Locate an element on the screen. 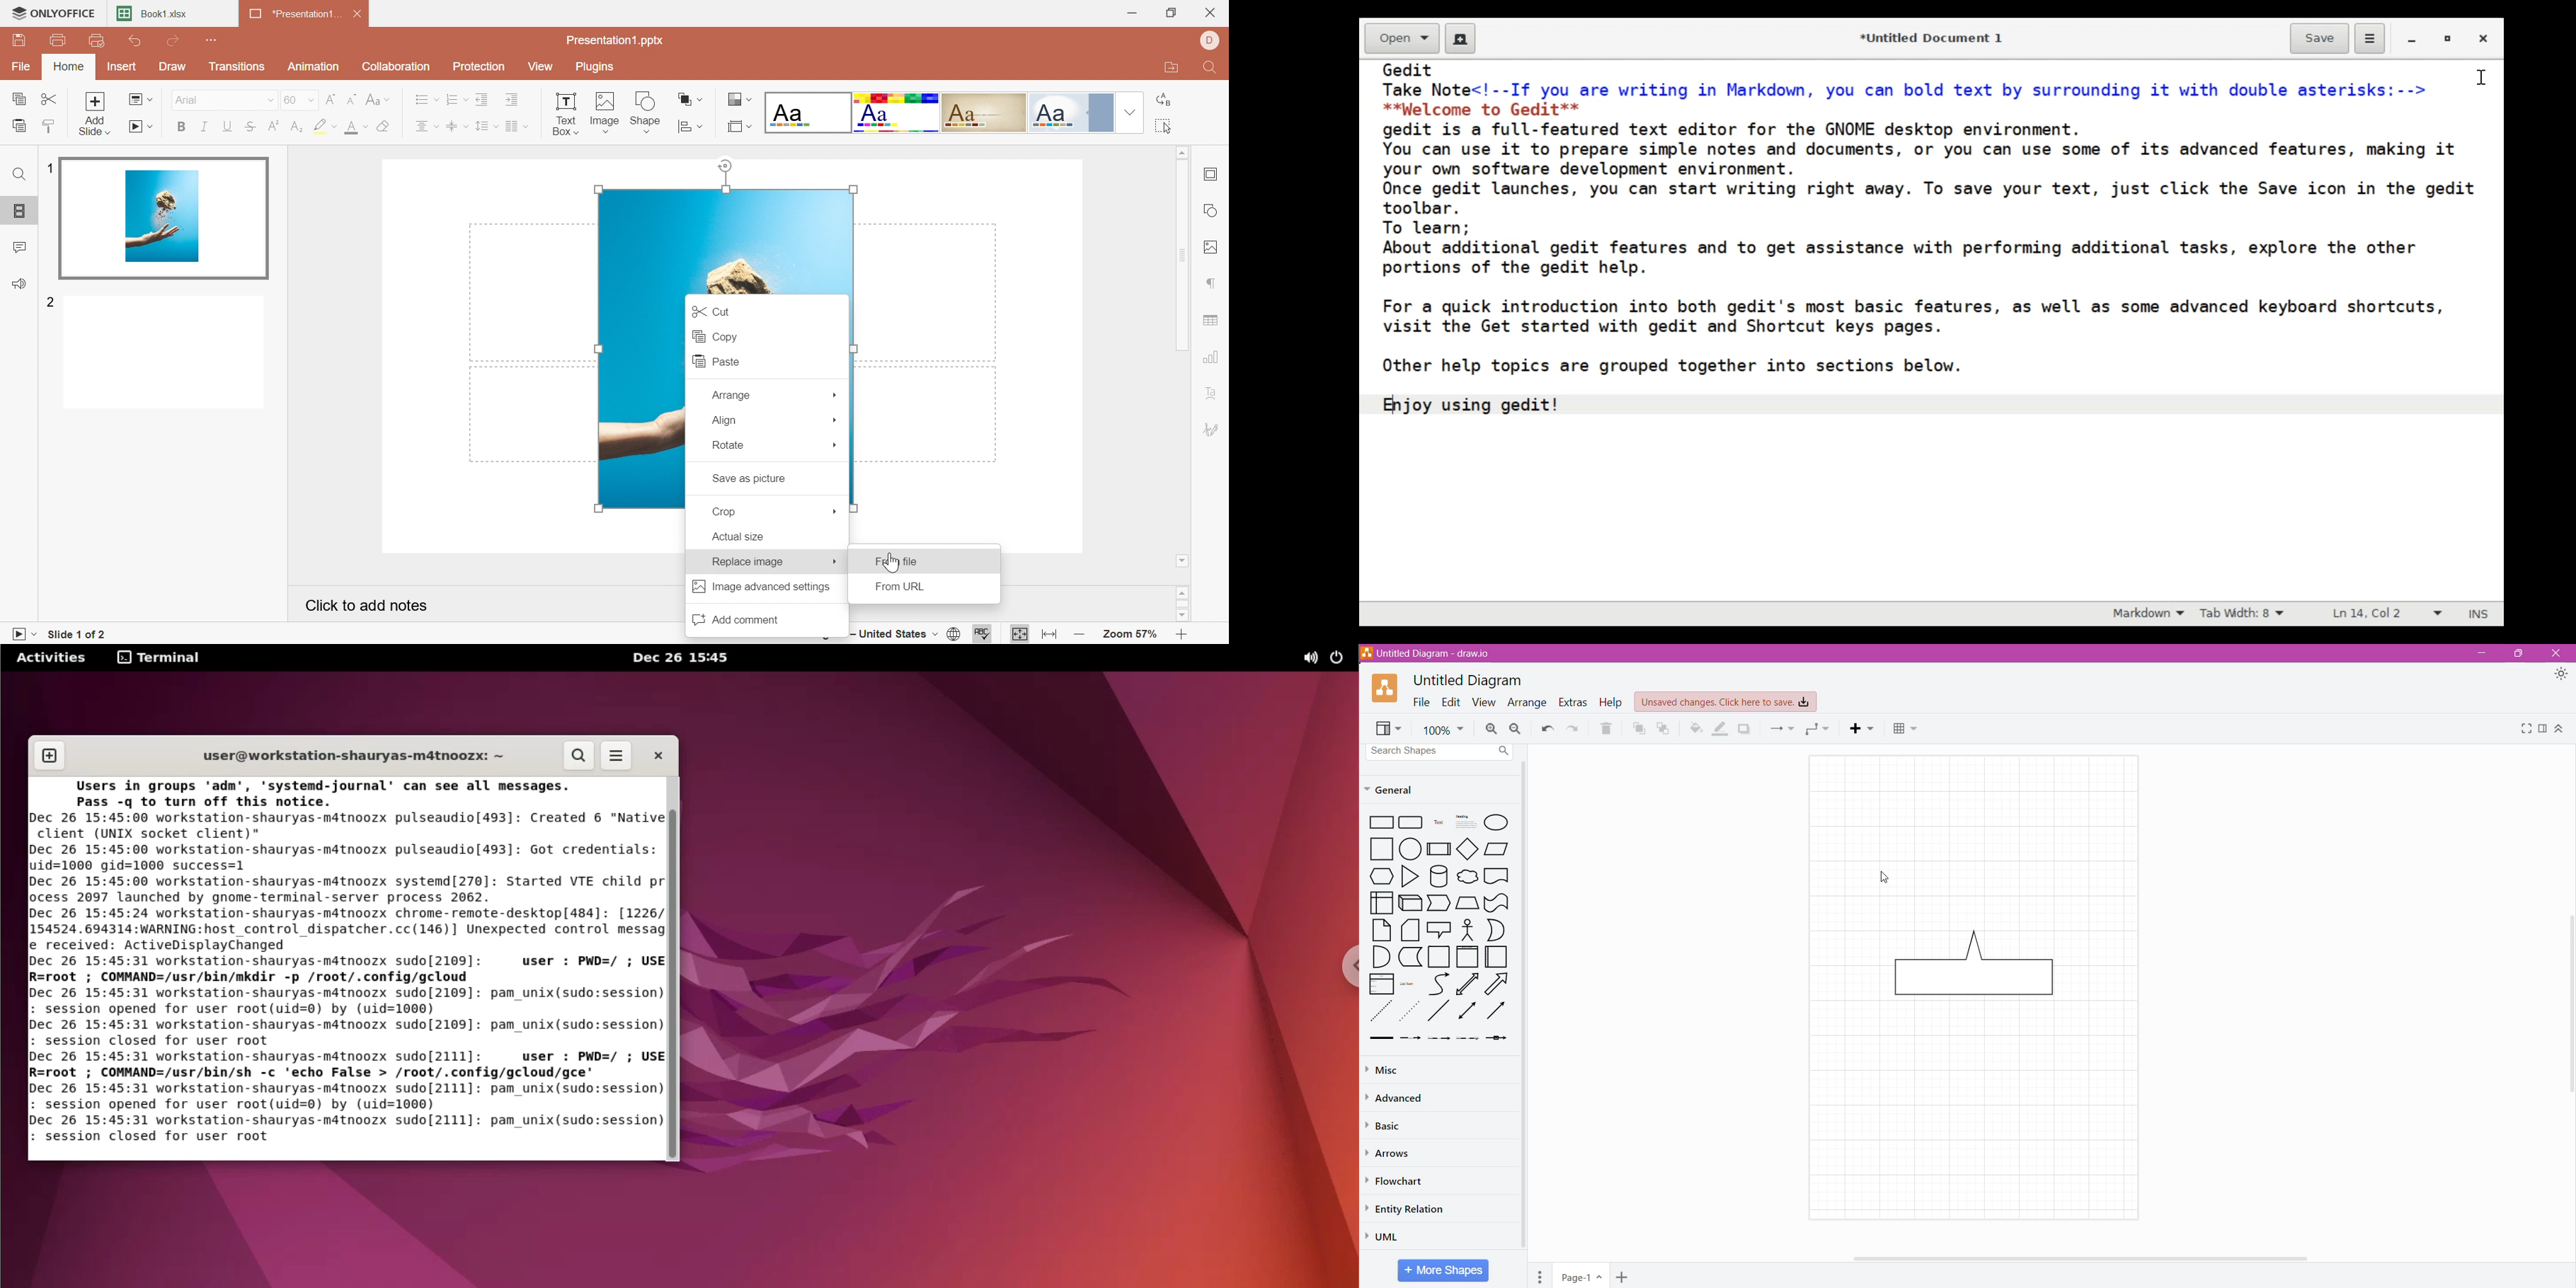 The width and height of the screenshot is (2576, 1288). Minimize is located at coordinates (2480, 654).